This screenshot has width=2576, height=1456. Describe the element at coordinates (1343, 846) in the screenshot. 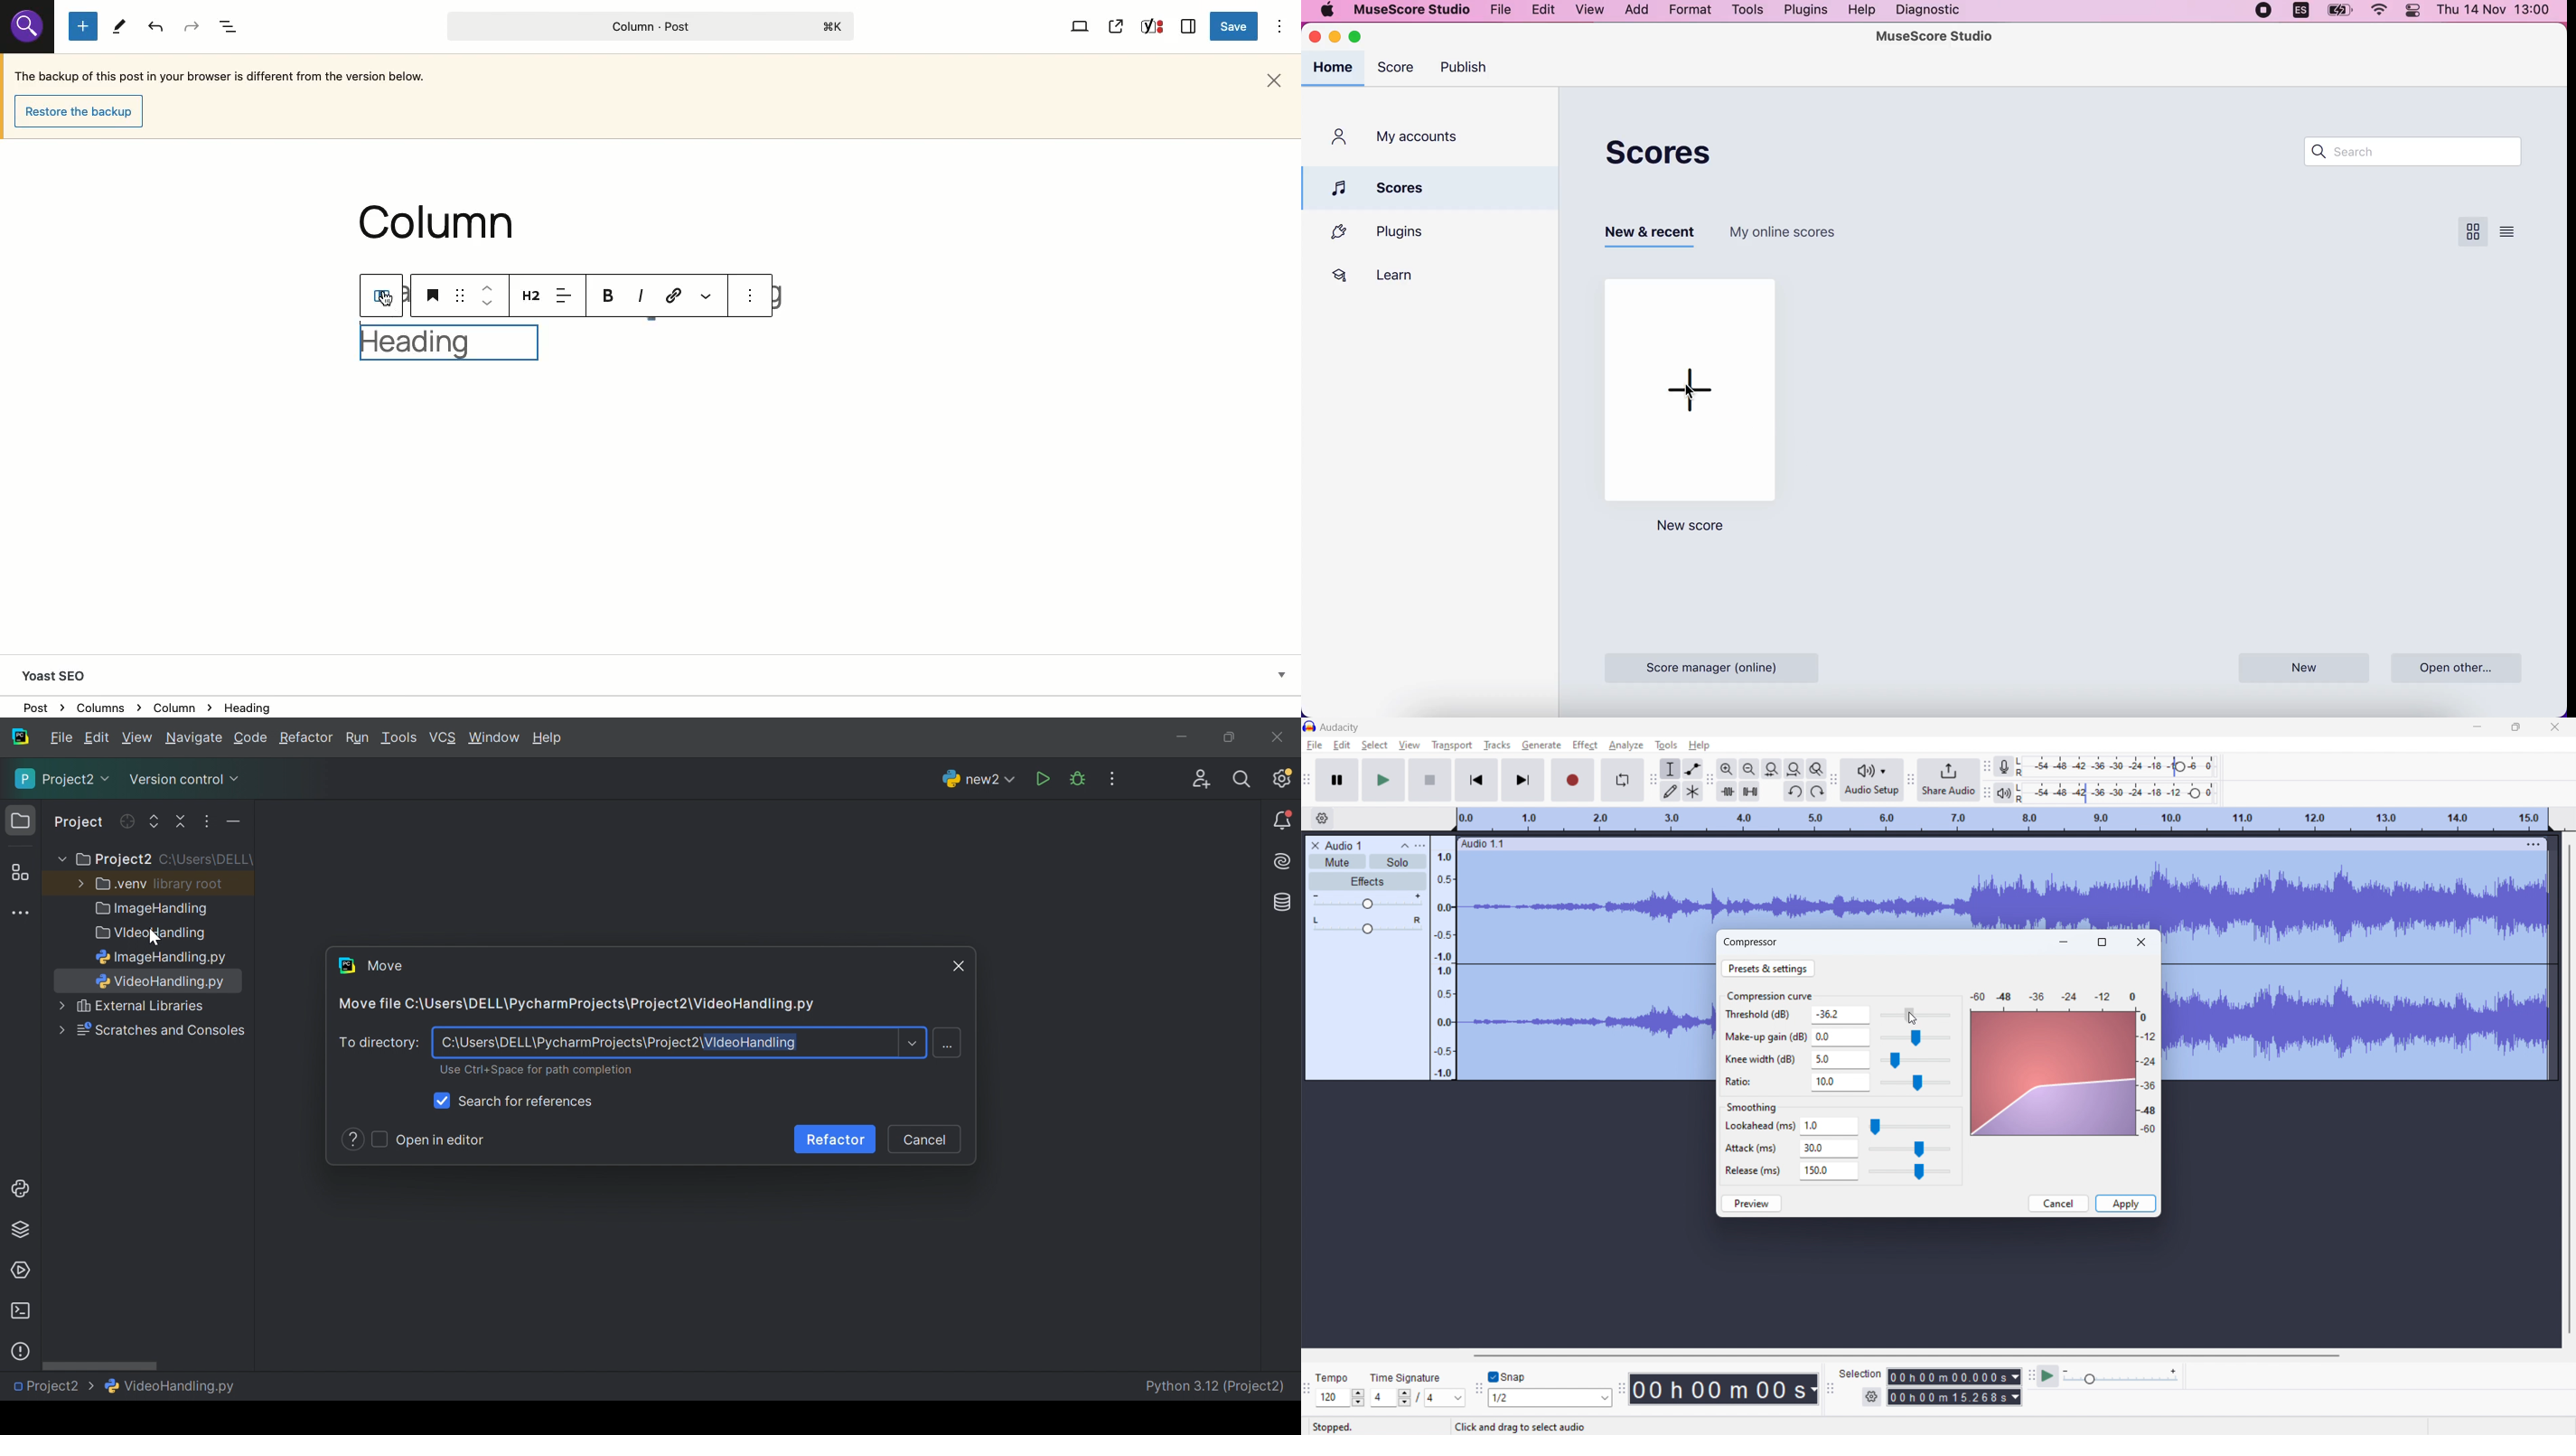

I see `project title` at that location.